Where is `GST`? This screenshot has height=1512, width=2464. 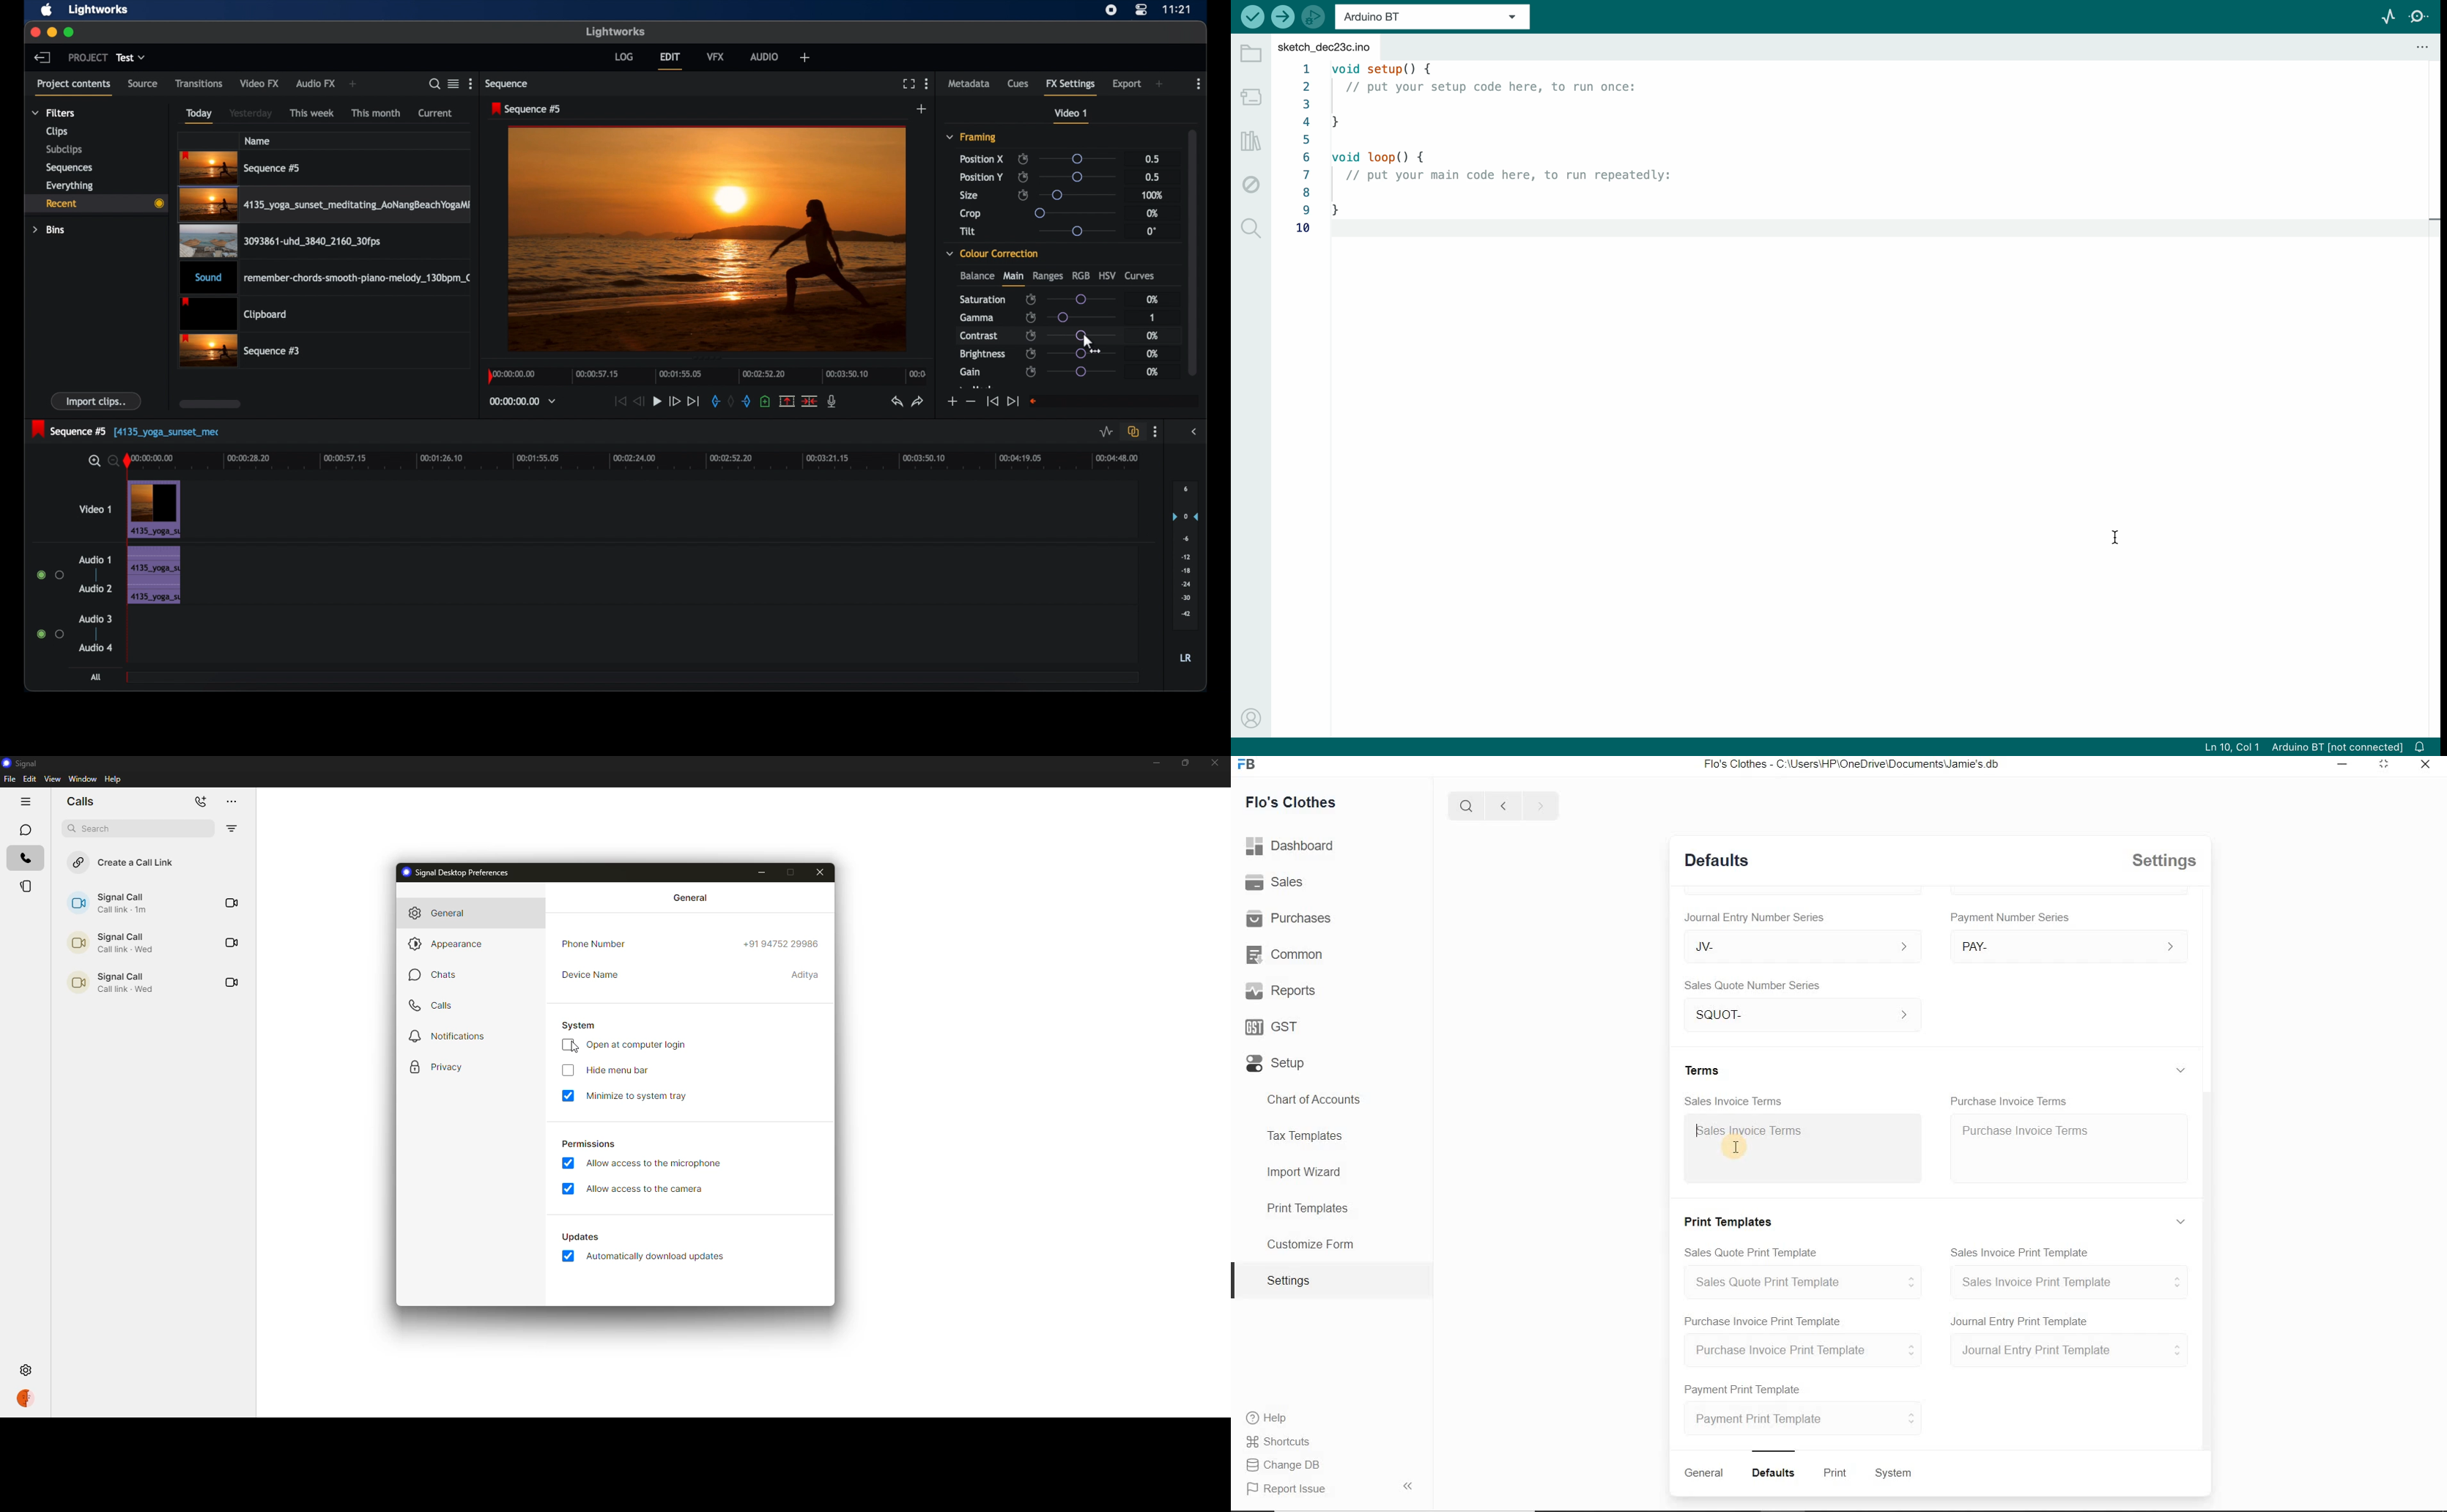 GST is located at coordinates (1271, 1028).